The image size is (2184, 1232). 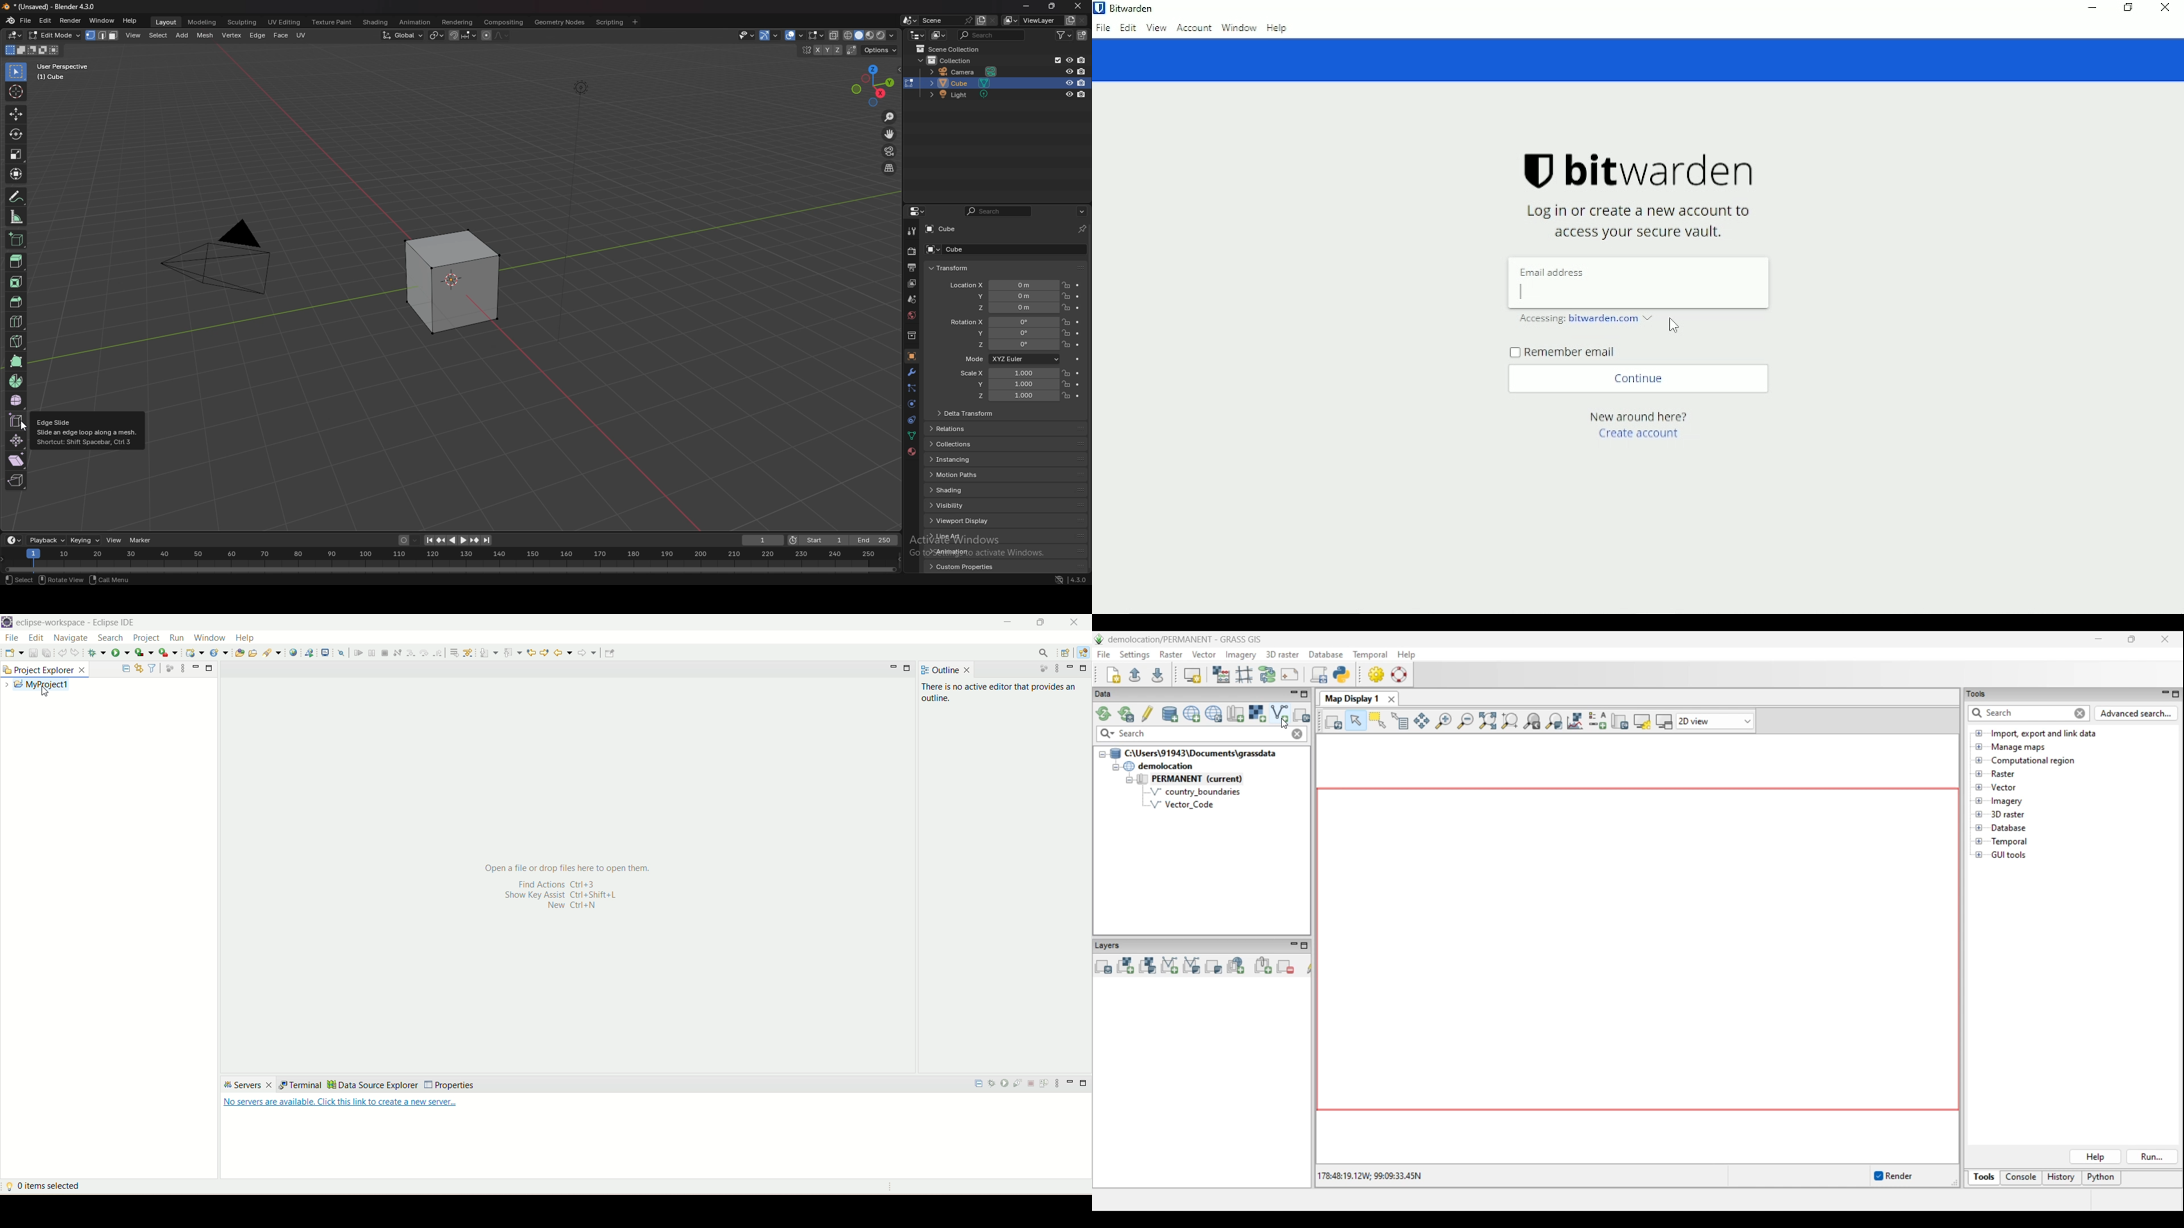 I want to click on Mesh, so click(x=207, y=35).